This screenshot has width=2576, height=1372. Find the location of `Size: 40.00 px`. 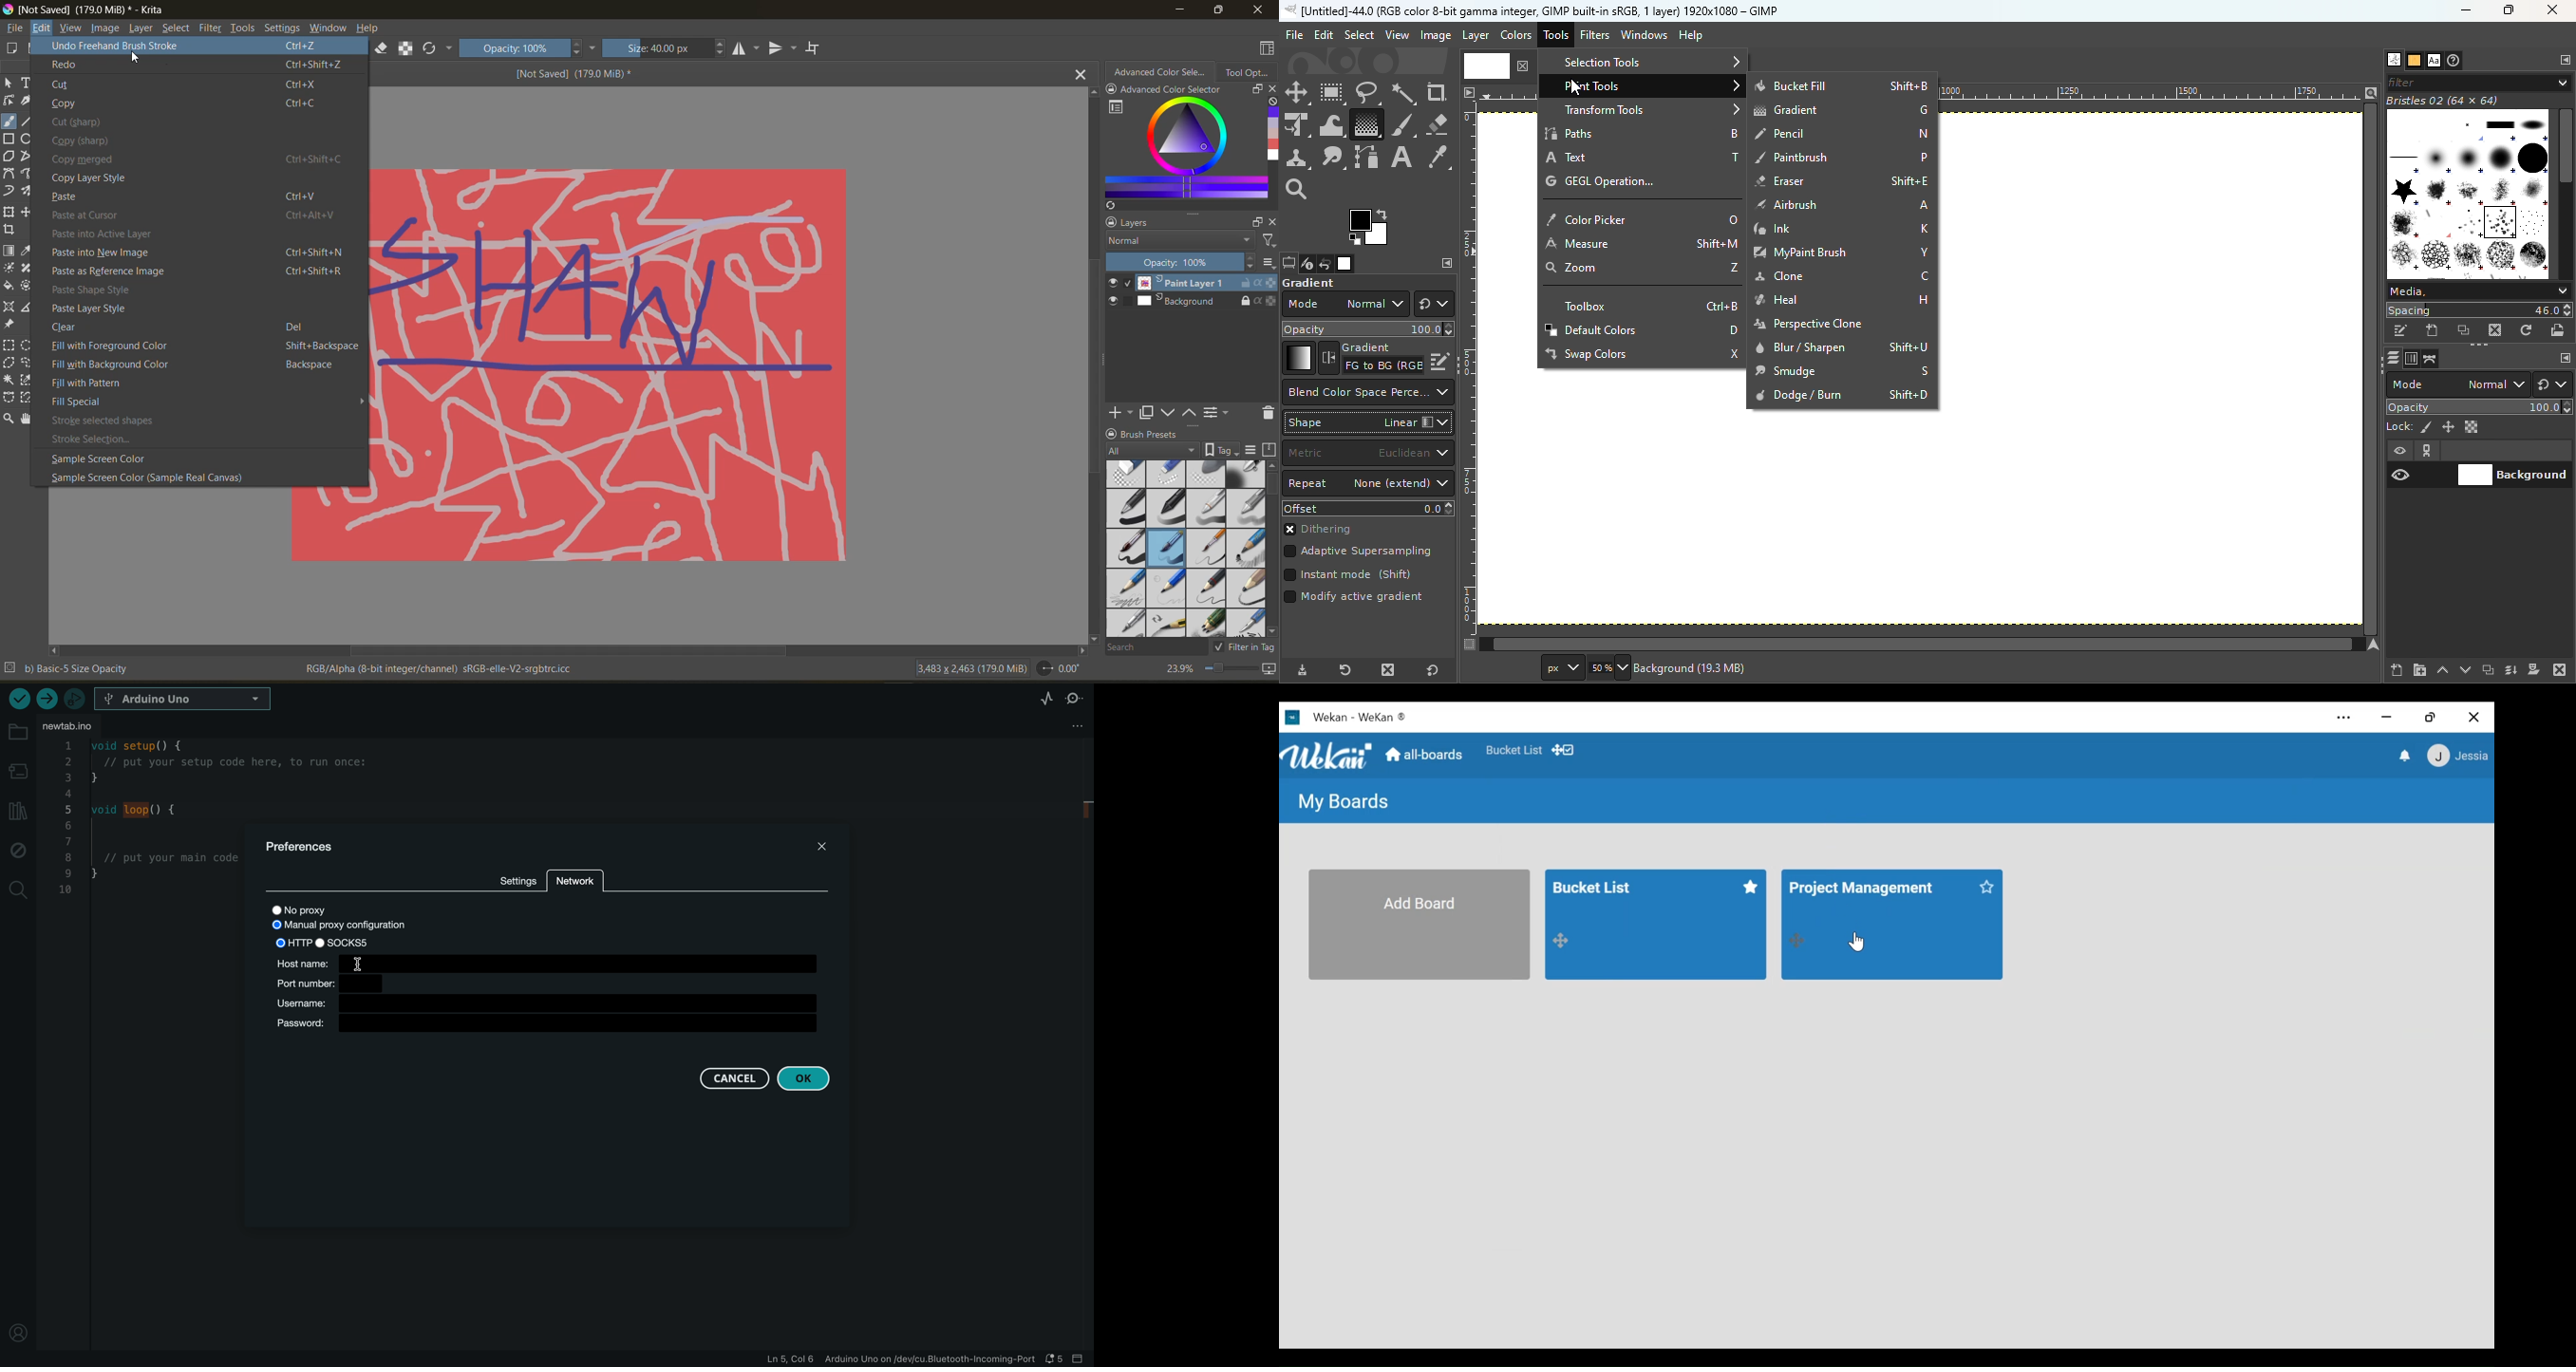

Size: 40.00 px is located at coordinates (666, 48).